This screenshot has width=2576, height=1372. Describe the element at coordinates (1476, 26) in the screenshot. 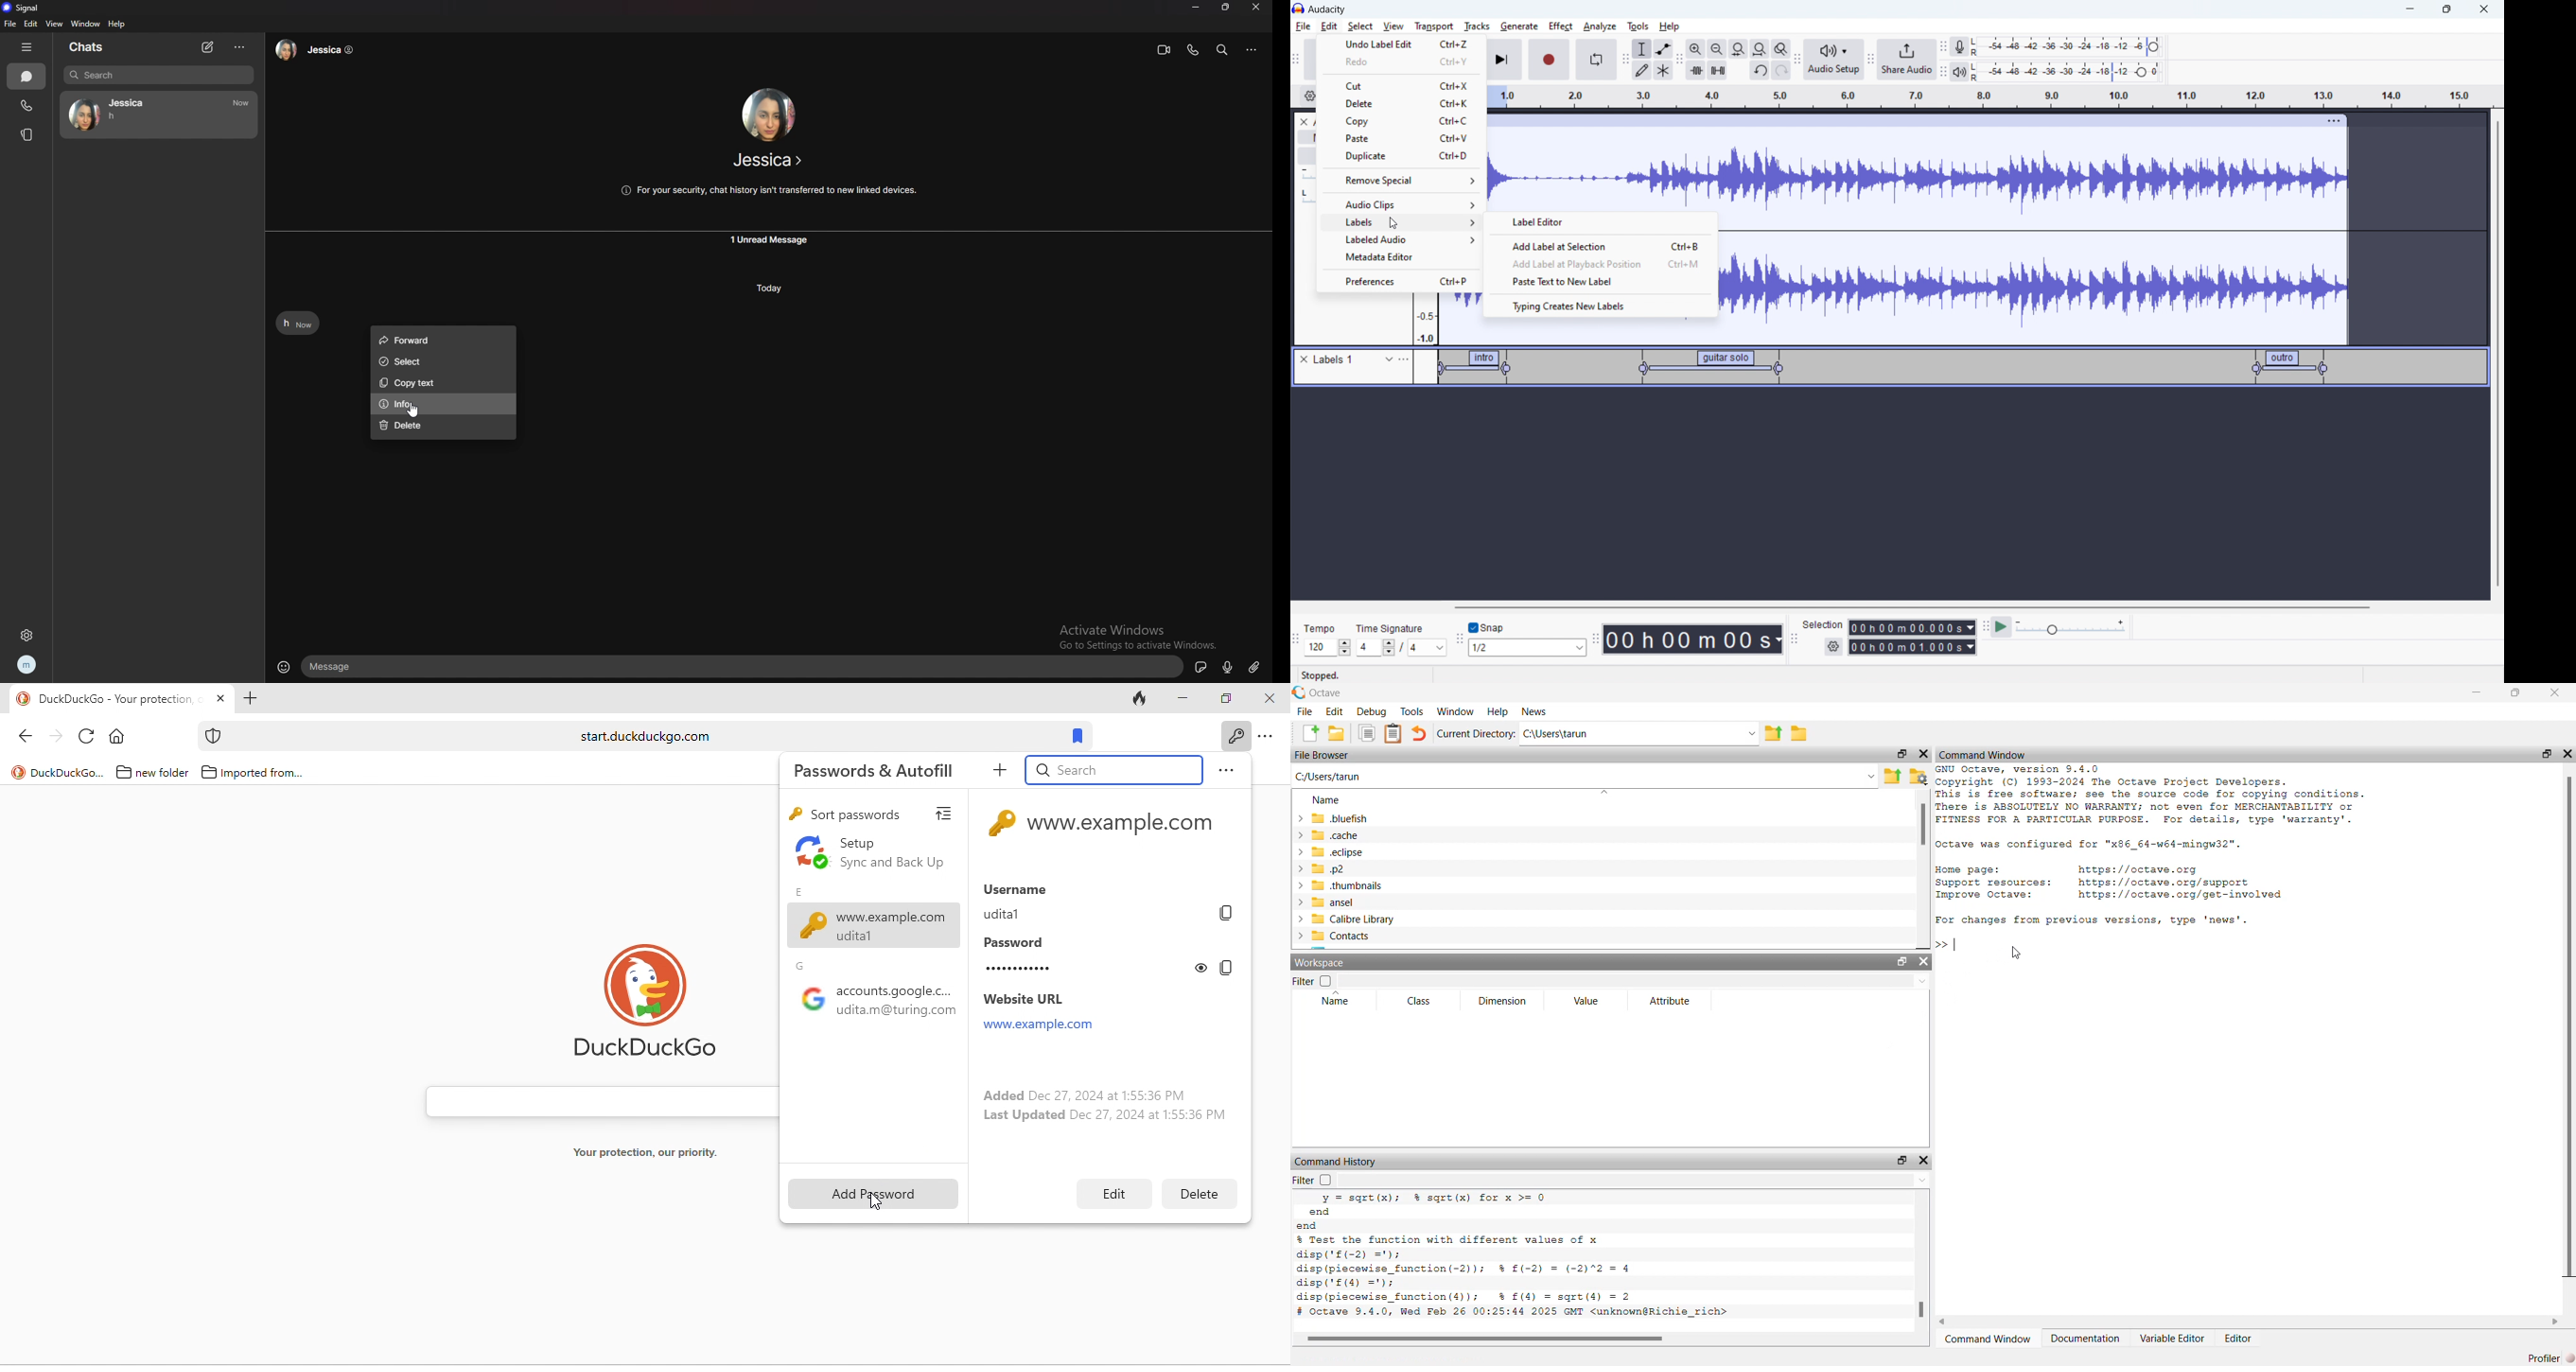

I see `tracks` at that location.